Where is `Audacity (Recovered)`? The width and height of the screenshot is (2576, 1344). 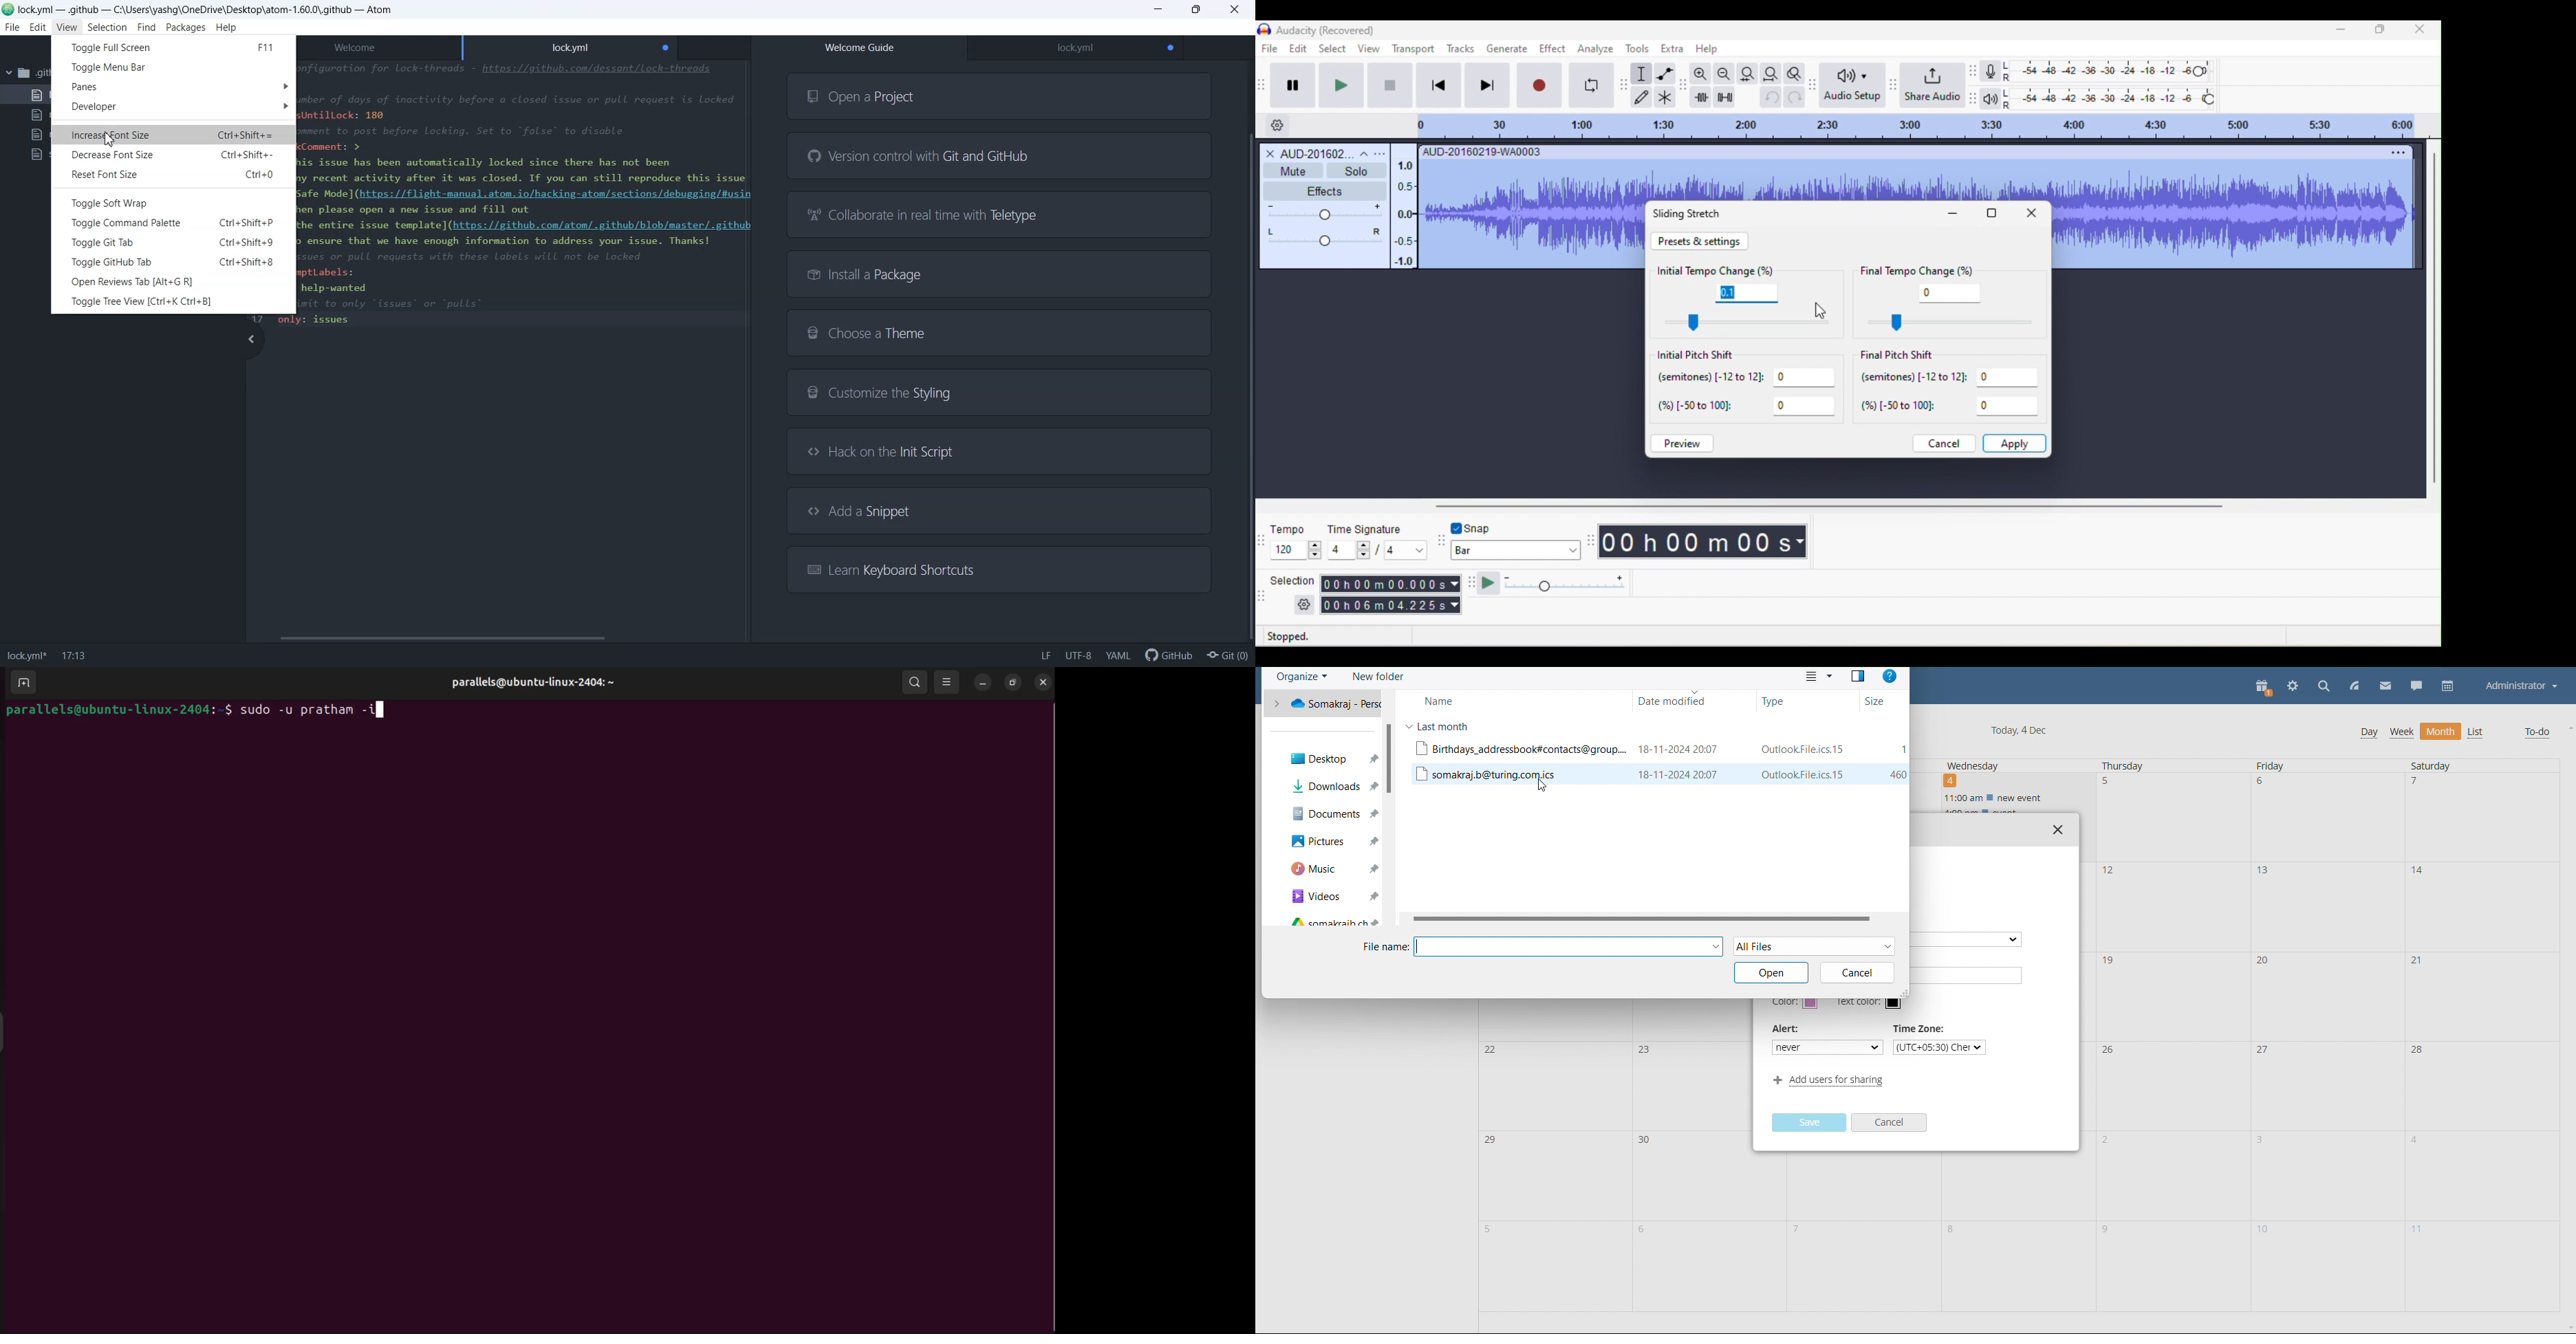
Audacity (Recovered) is located at coordinates (1325, 30).